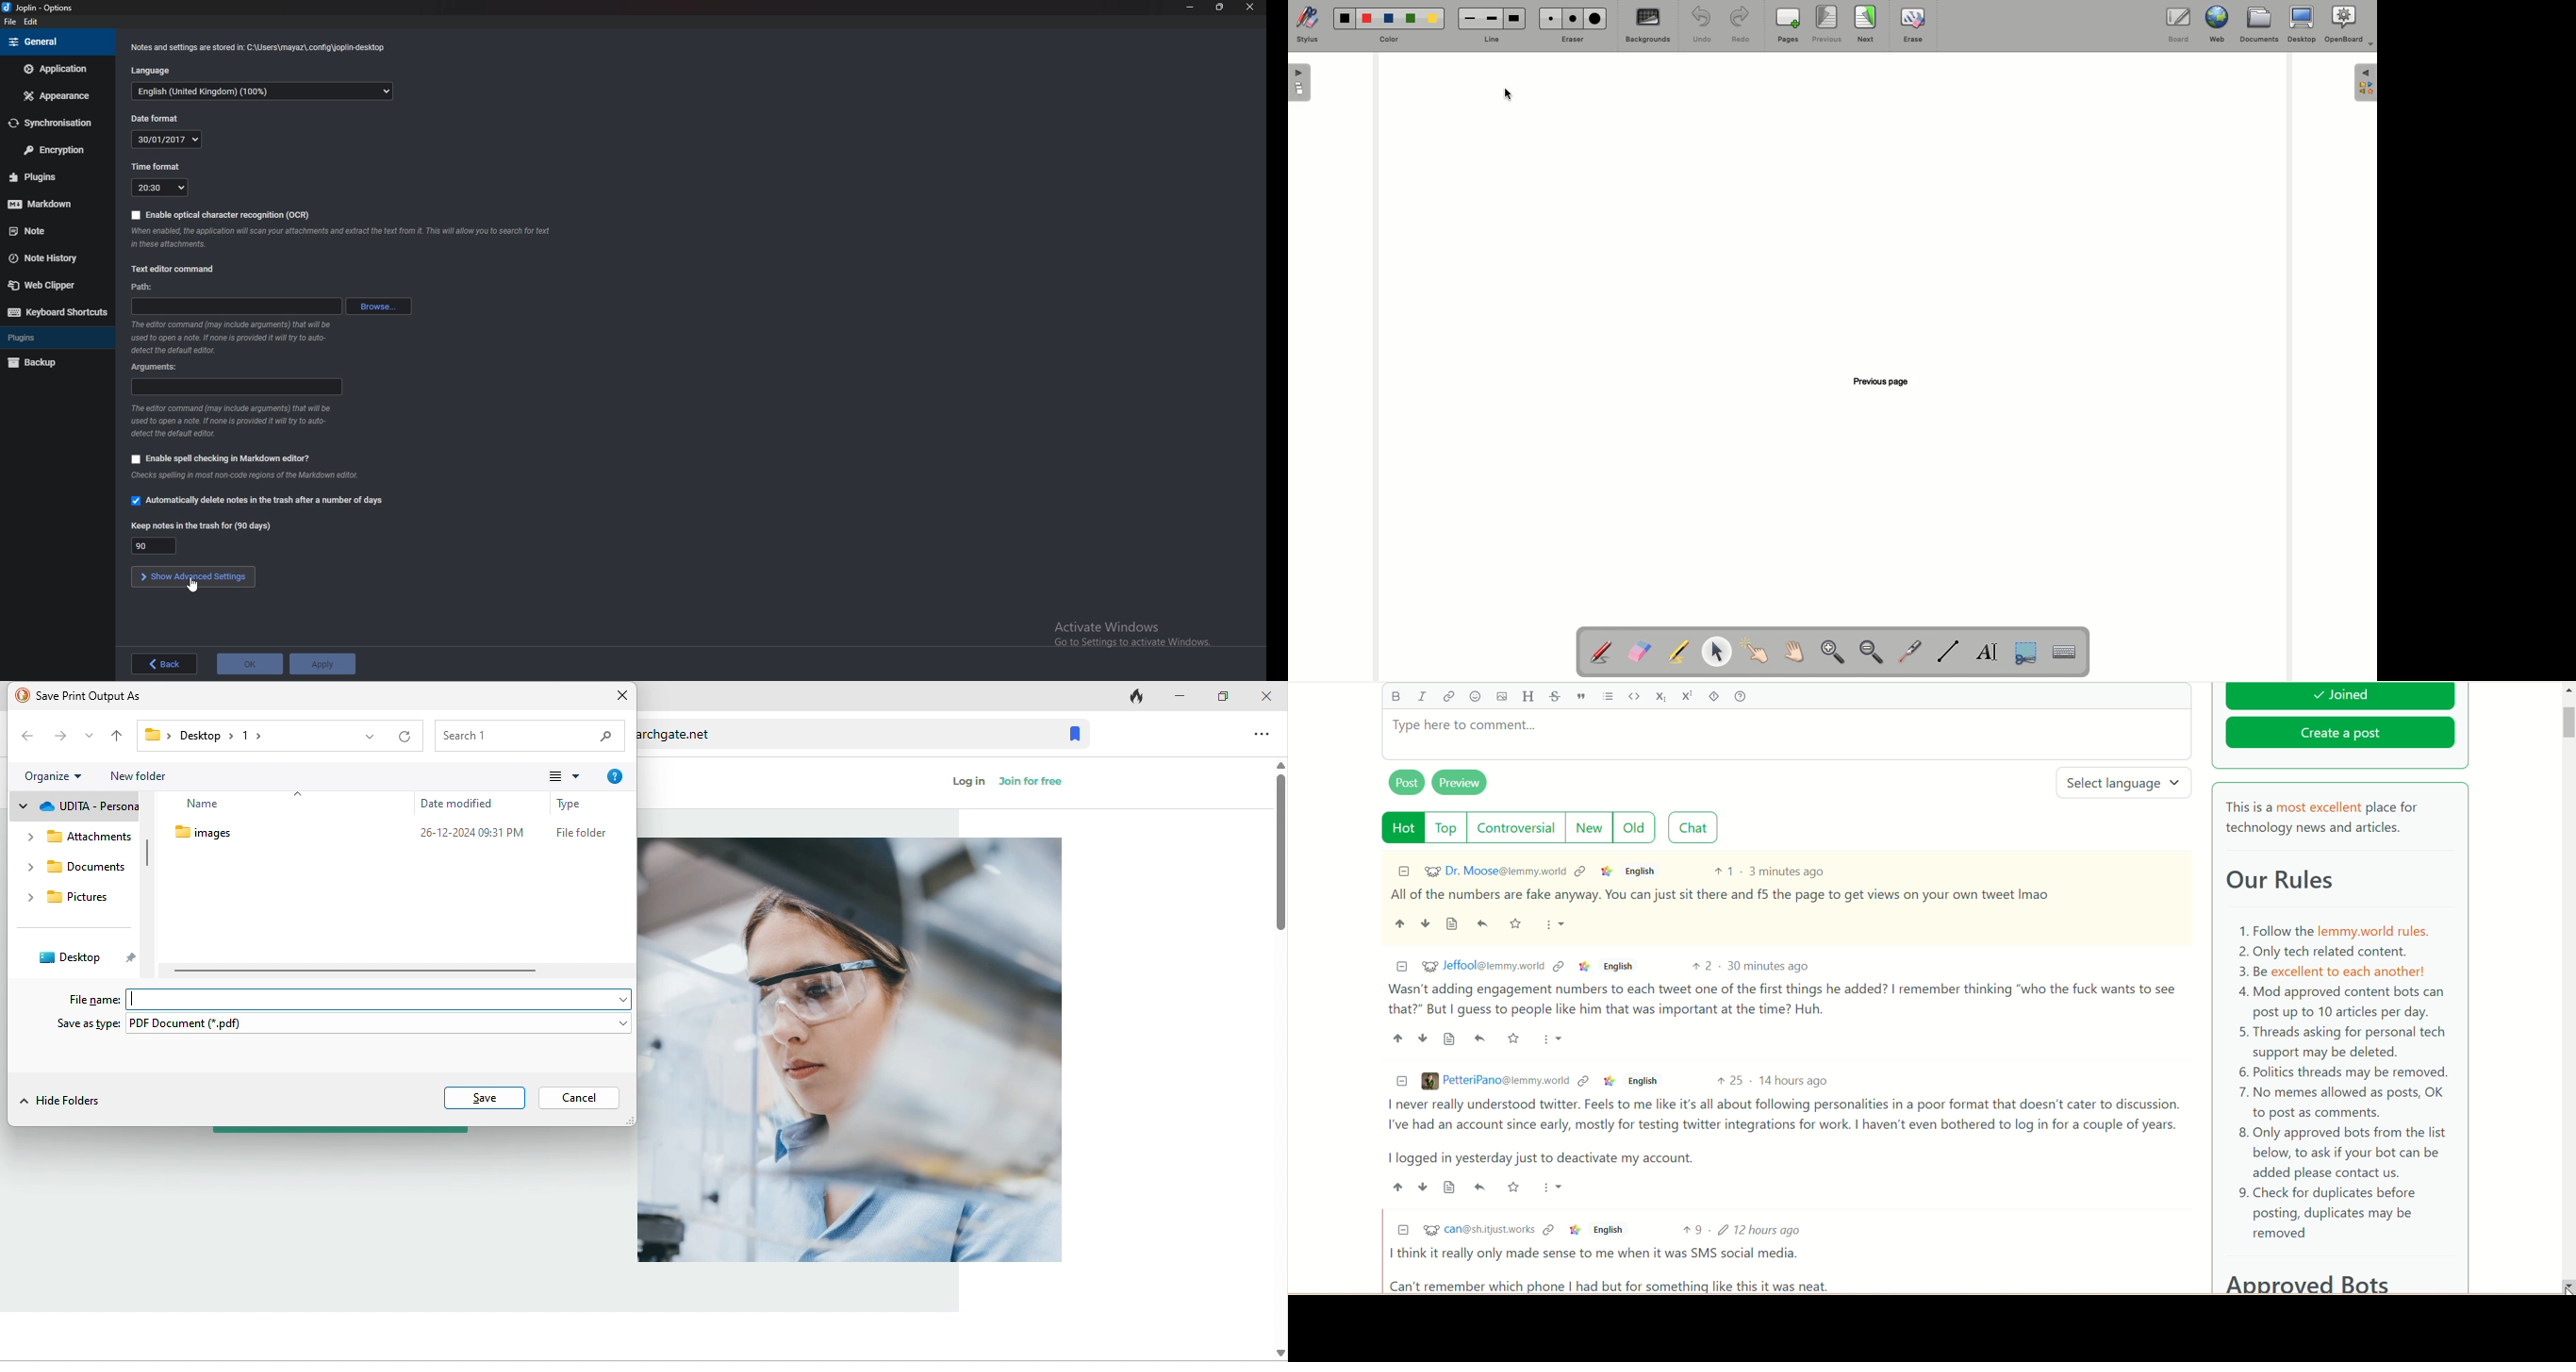 The width and height of the screenshot is (2576, 1372). What do you see at coordinates (1714, 696) in the screenshot?
I see `spoiler` at bounding box center [1714, 696].